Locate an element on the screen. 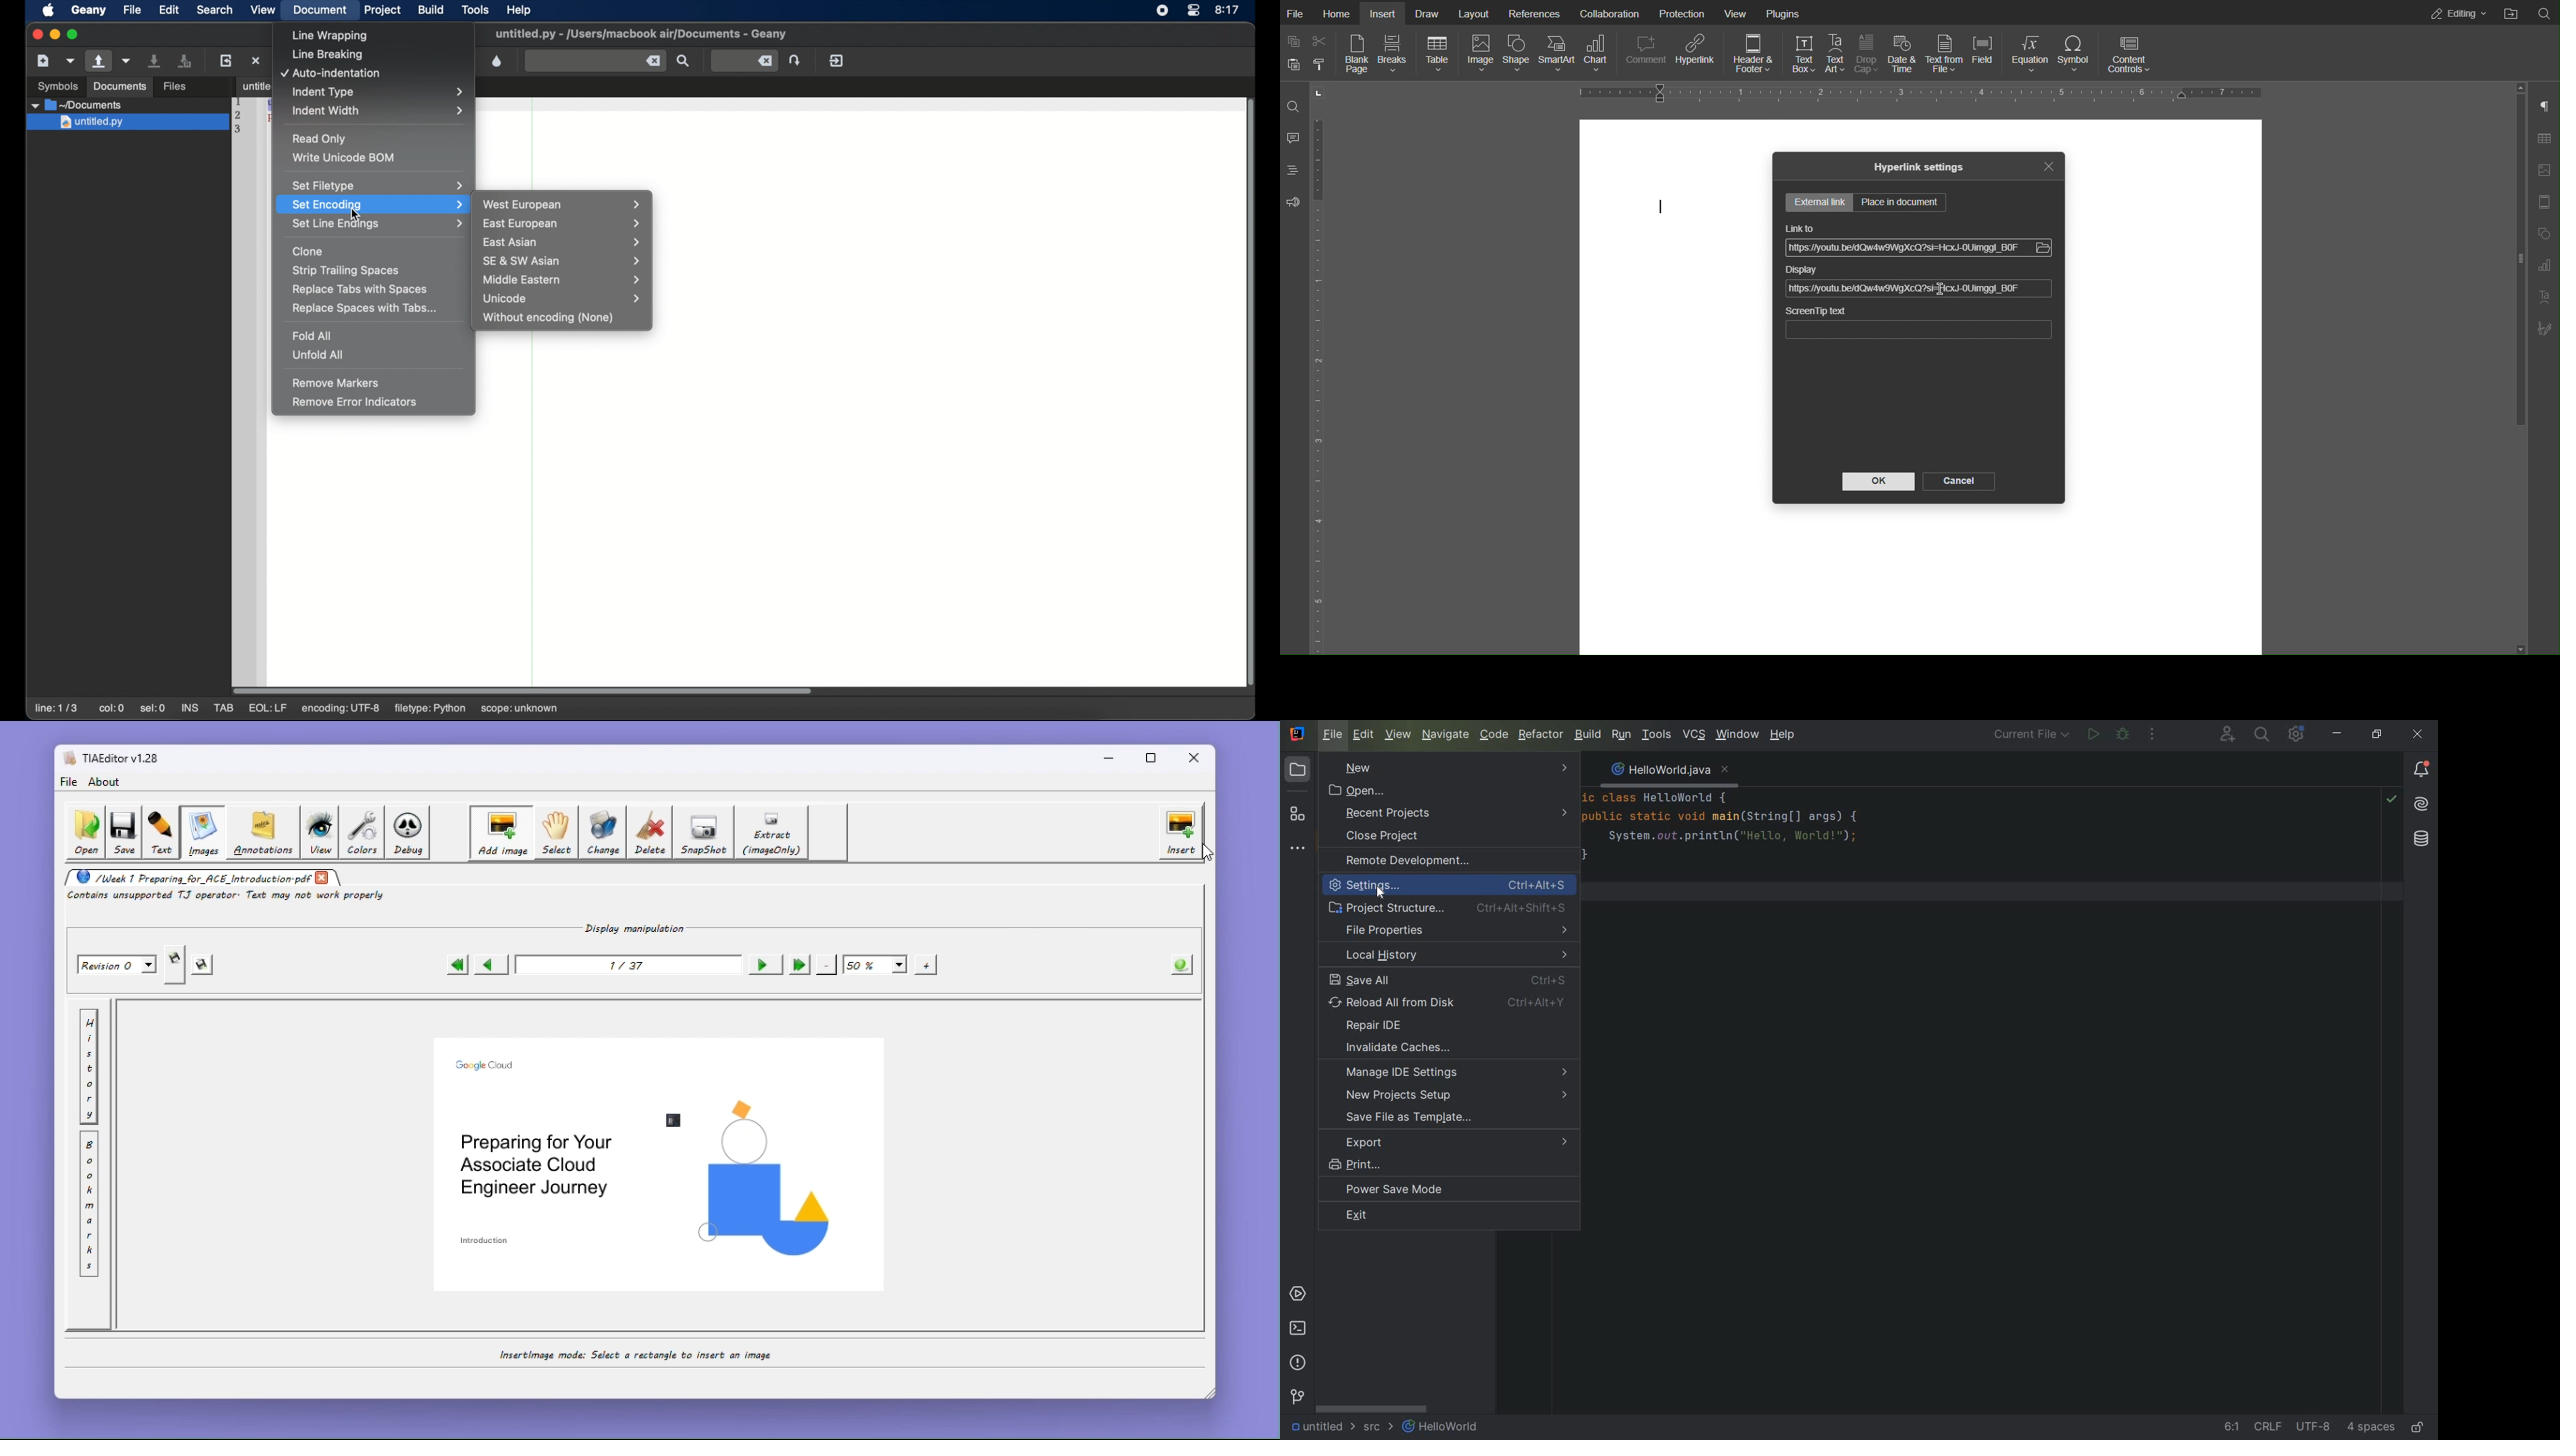  clone is located at coordinates (308, 251).